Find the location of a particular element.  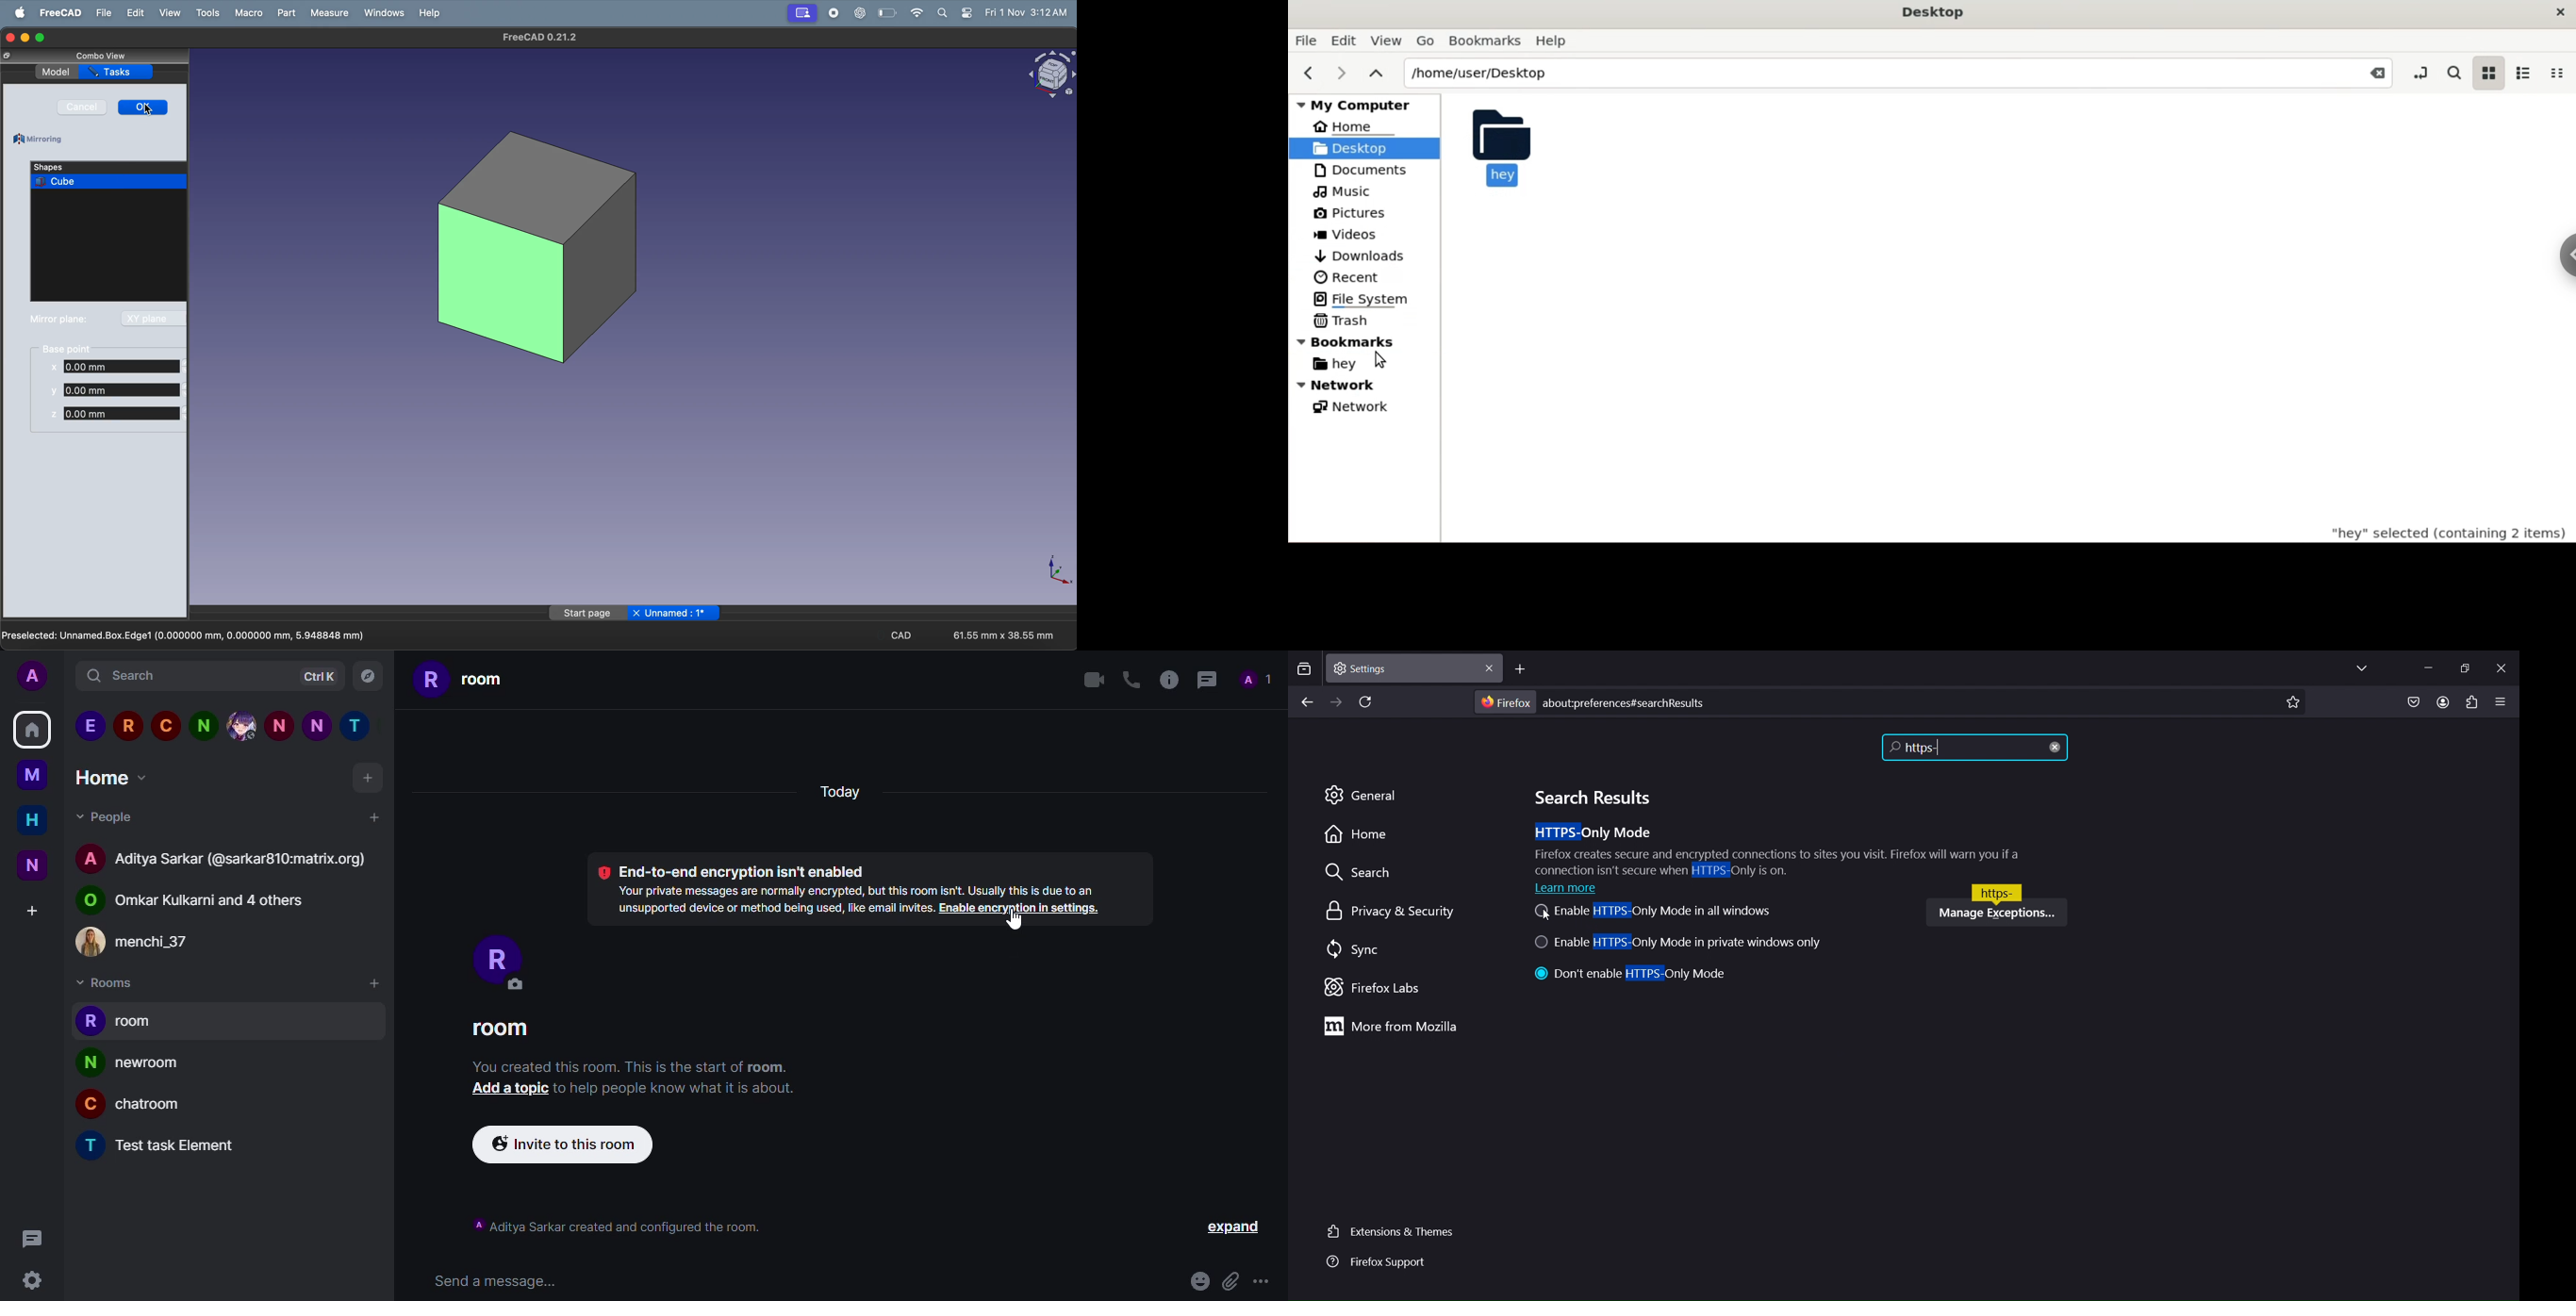

view is located at coordinates (170, 13).